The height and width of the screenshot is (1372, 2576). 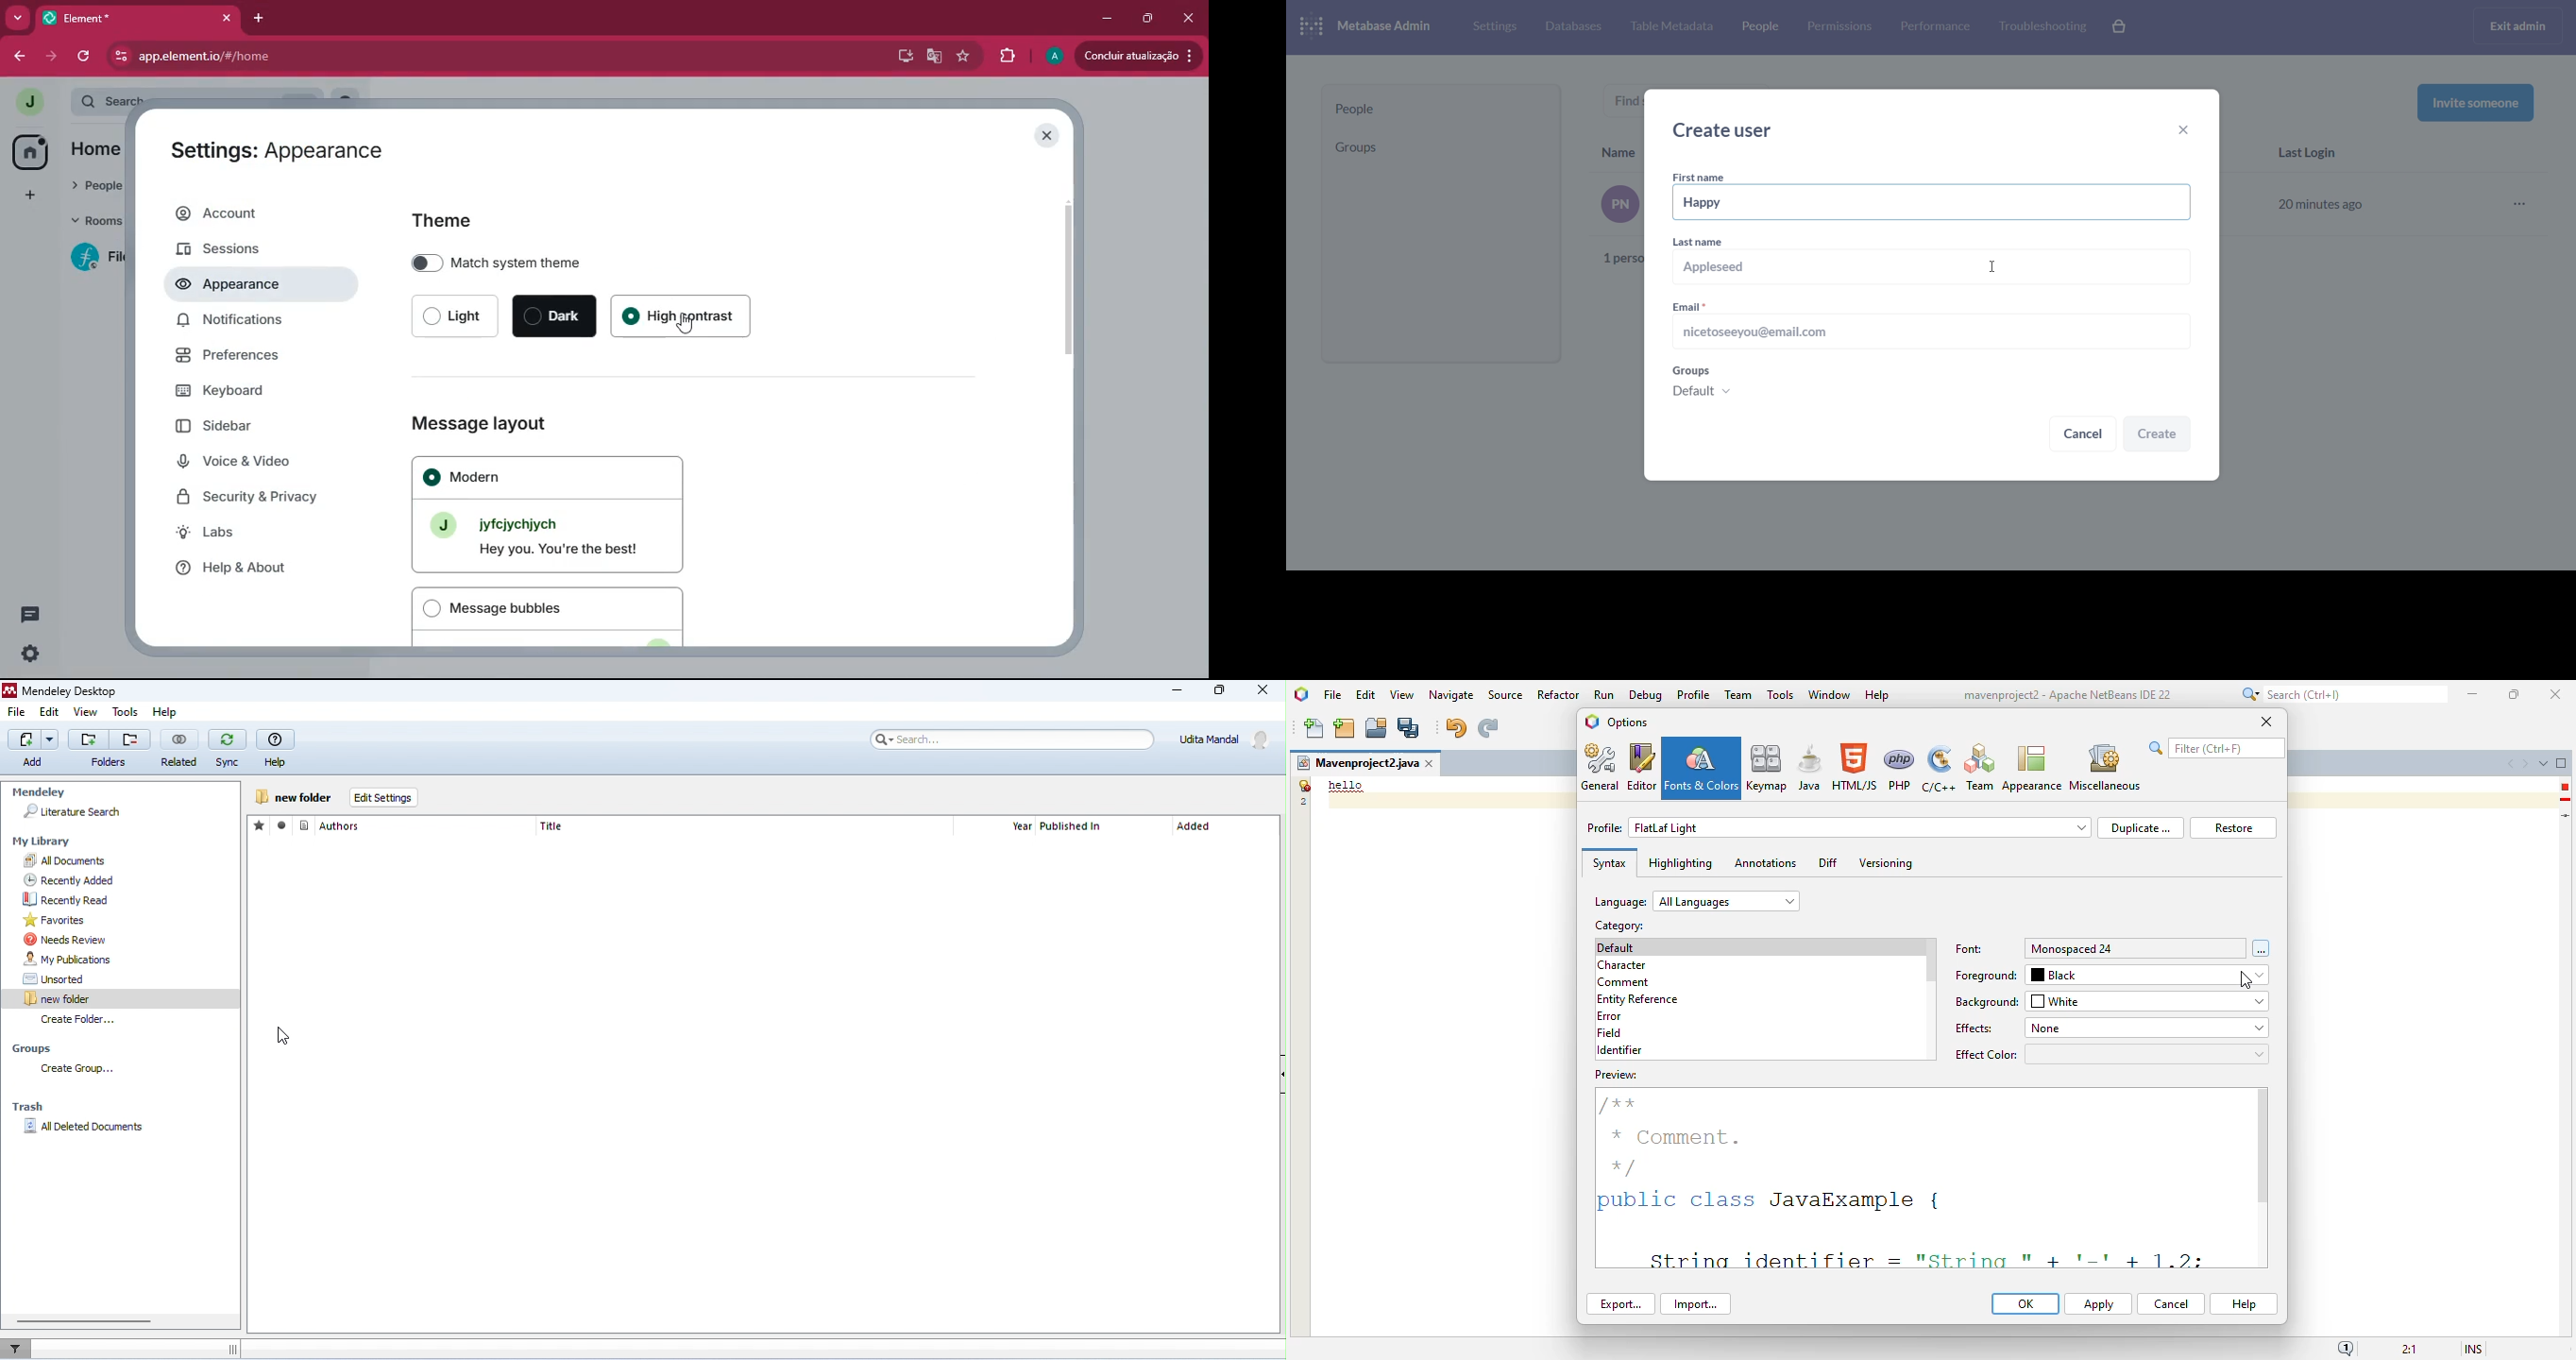 What do you see at coordinates (552, 826) in the screenshot?
I see `title` at bounding box center [552, 826].